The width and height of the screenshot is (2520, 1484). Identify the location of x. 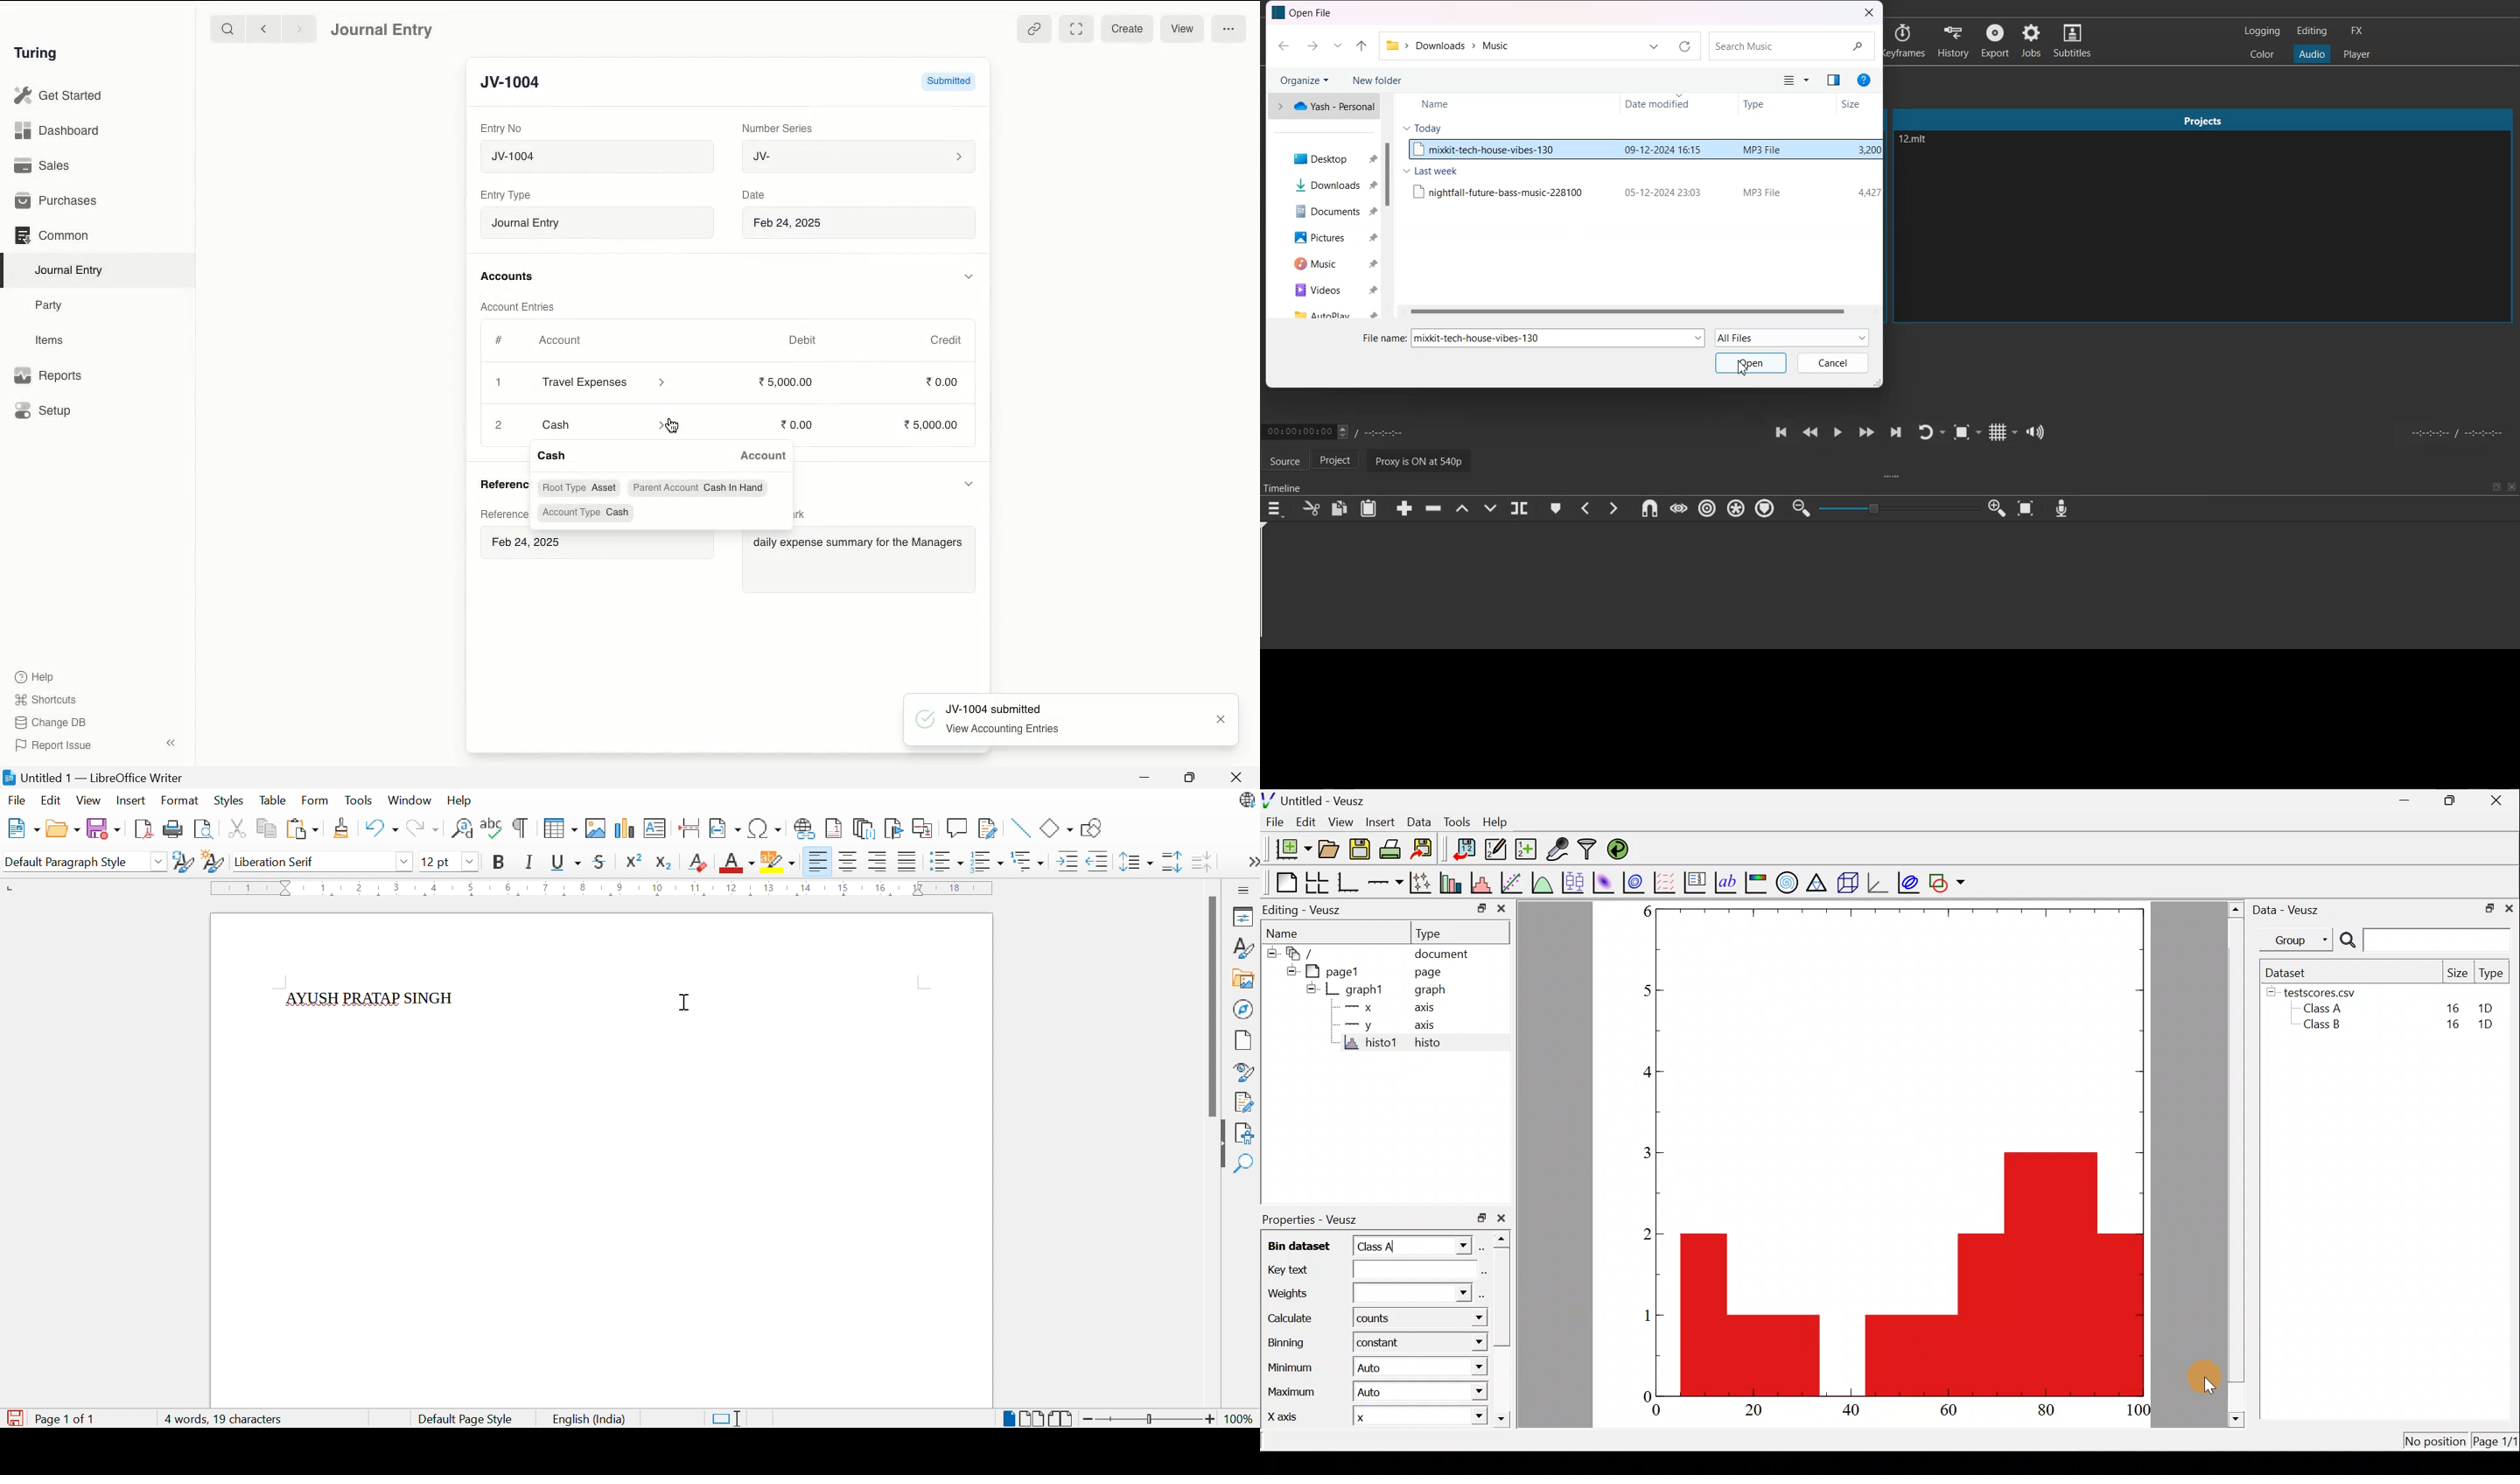
(1369, 1419).